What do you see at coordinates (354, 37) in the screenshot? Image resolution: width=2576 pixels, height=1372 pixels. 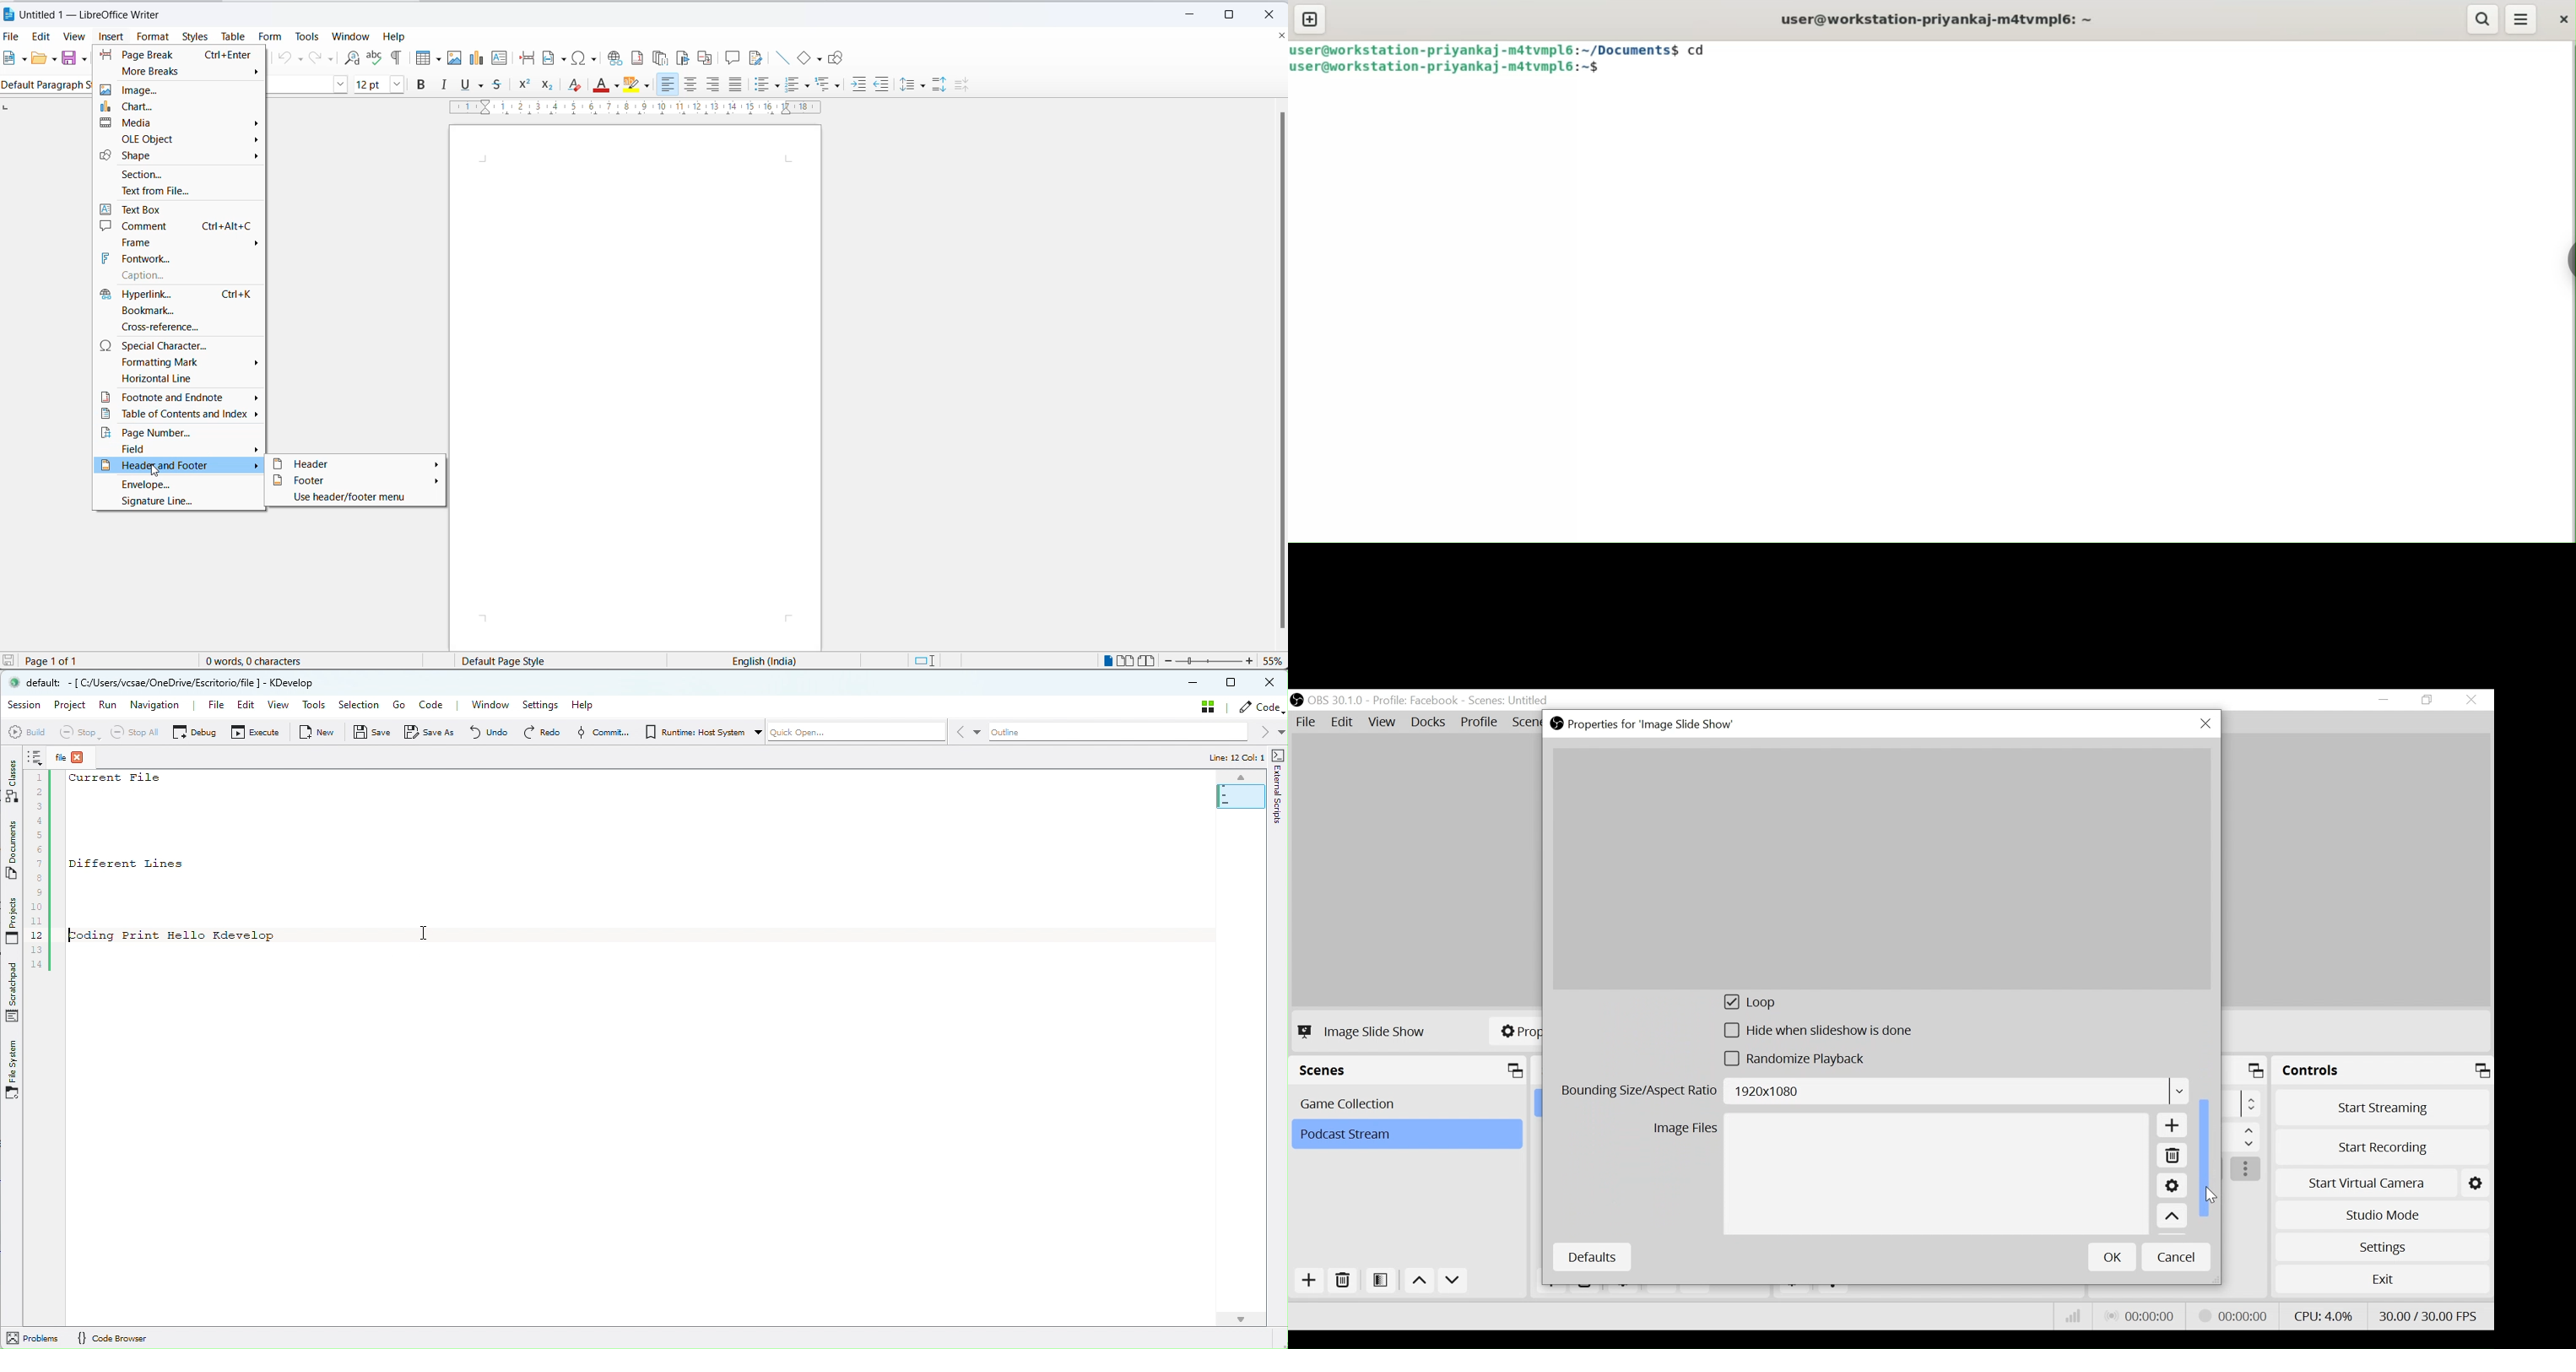 I see `window` at bounding box center [354, 37].